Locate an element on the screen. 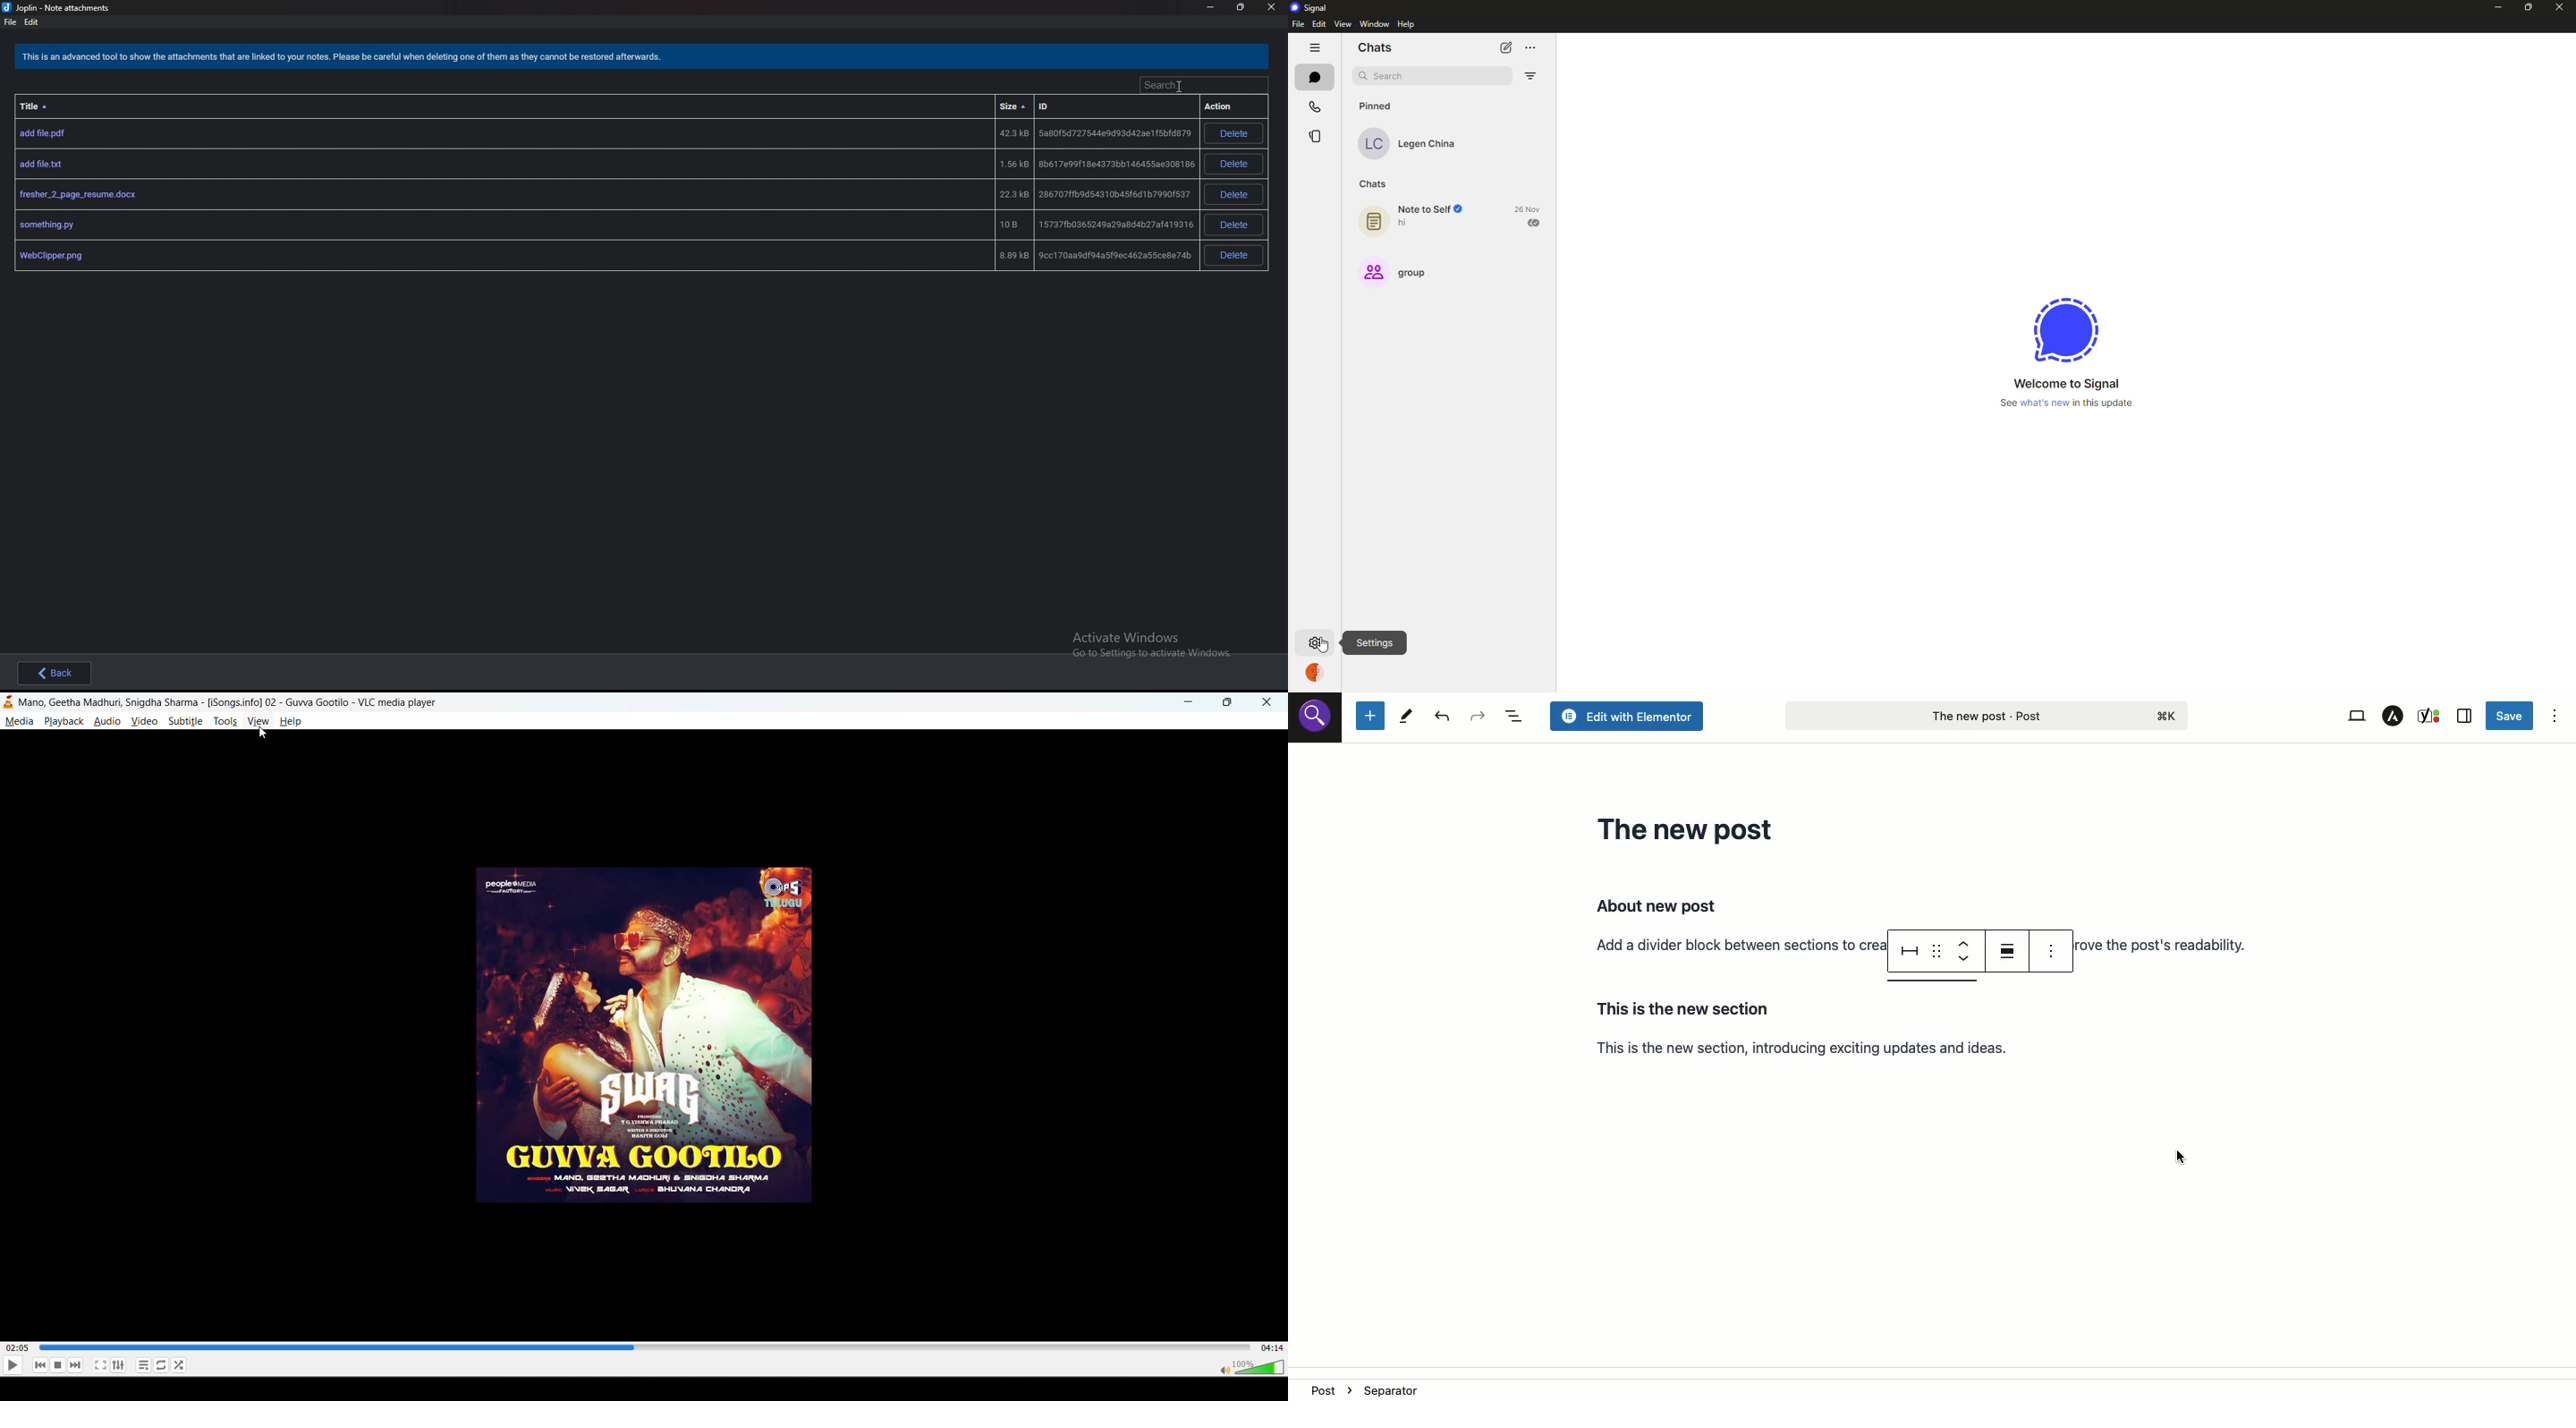  attachment is located at coordinates (604, 224).